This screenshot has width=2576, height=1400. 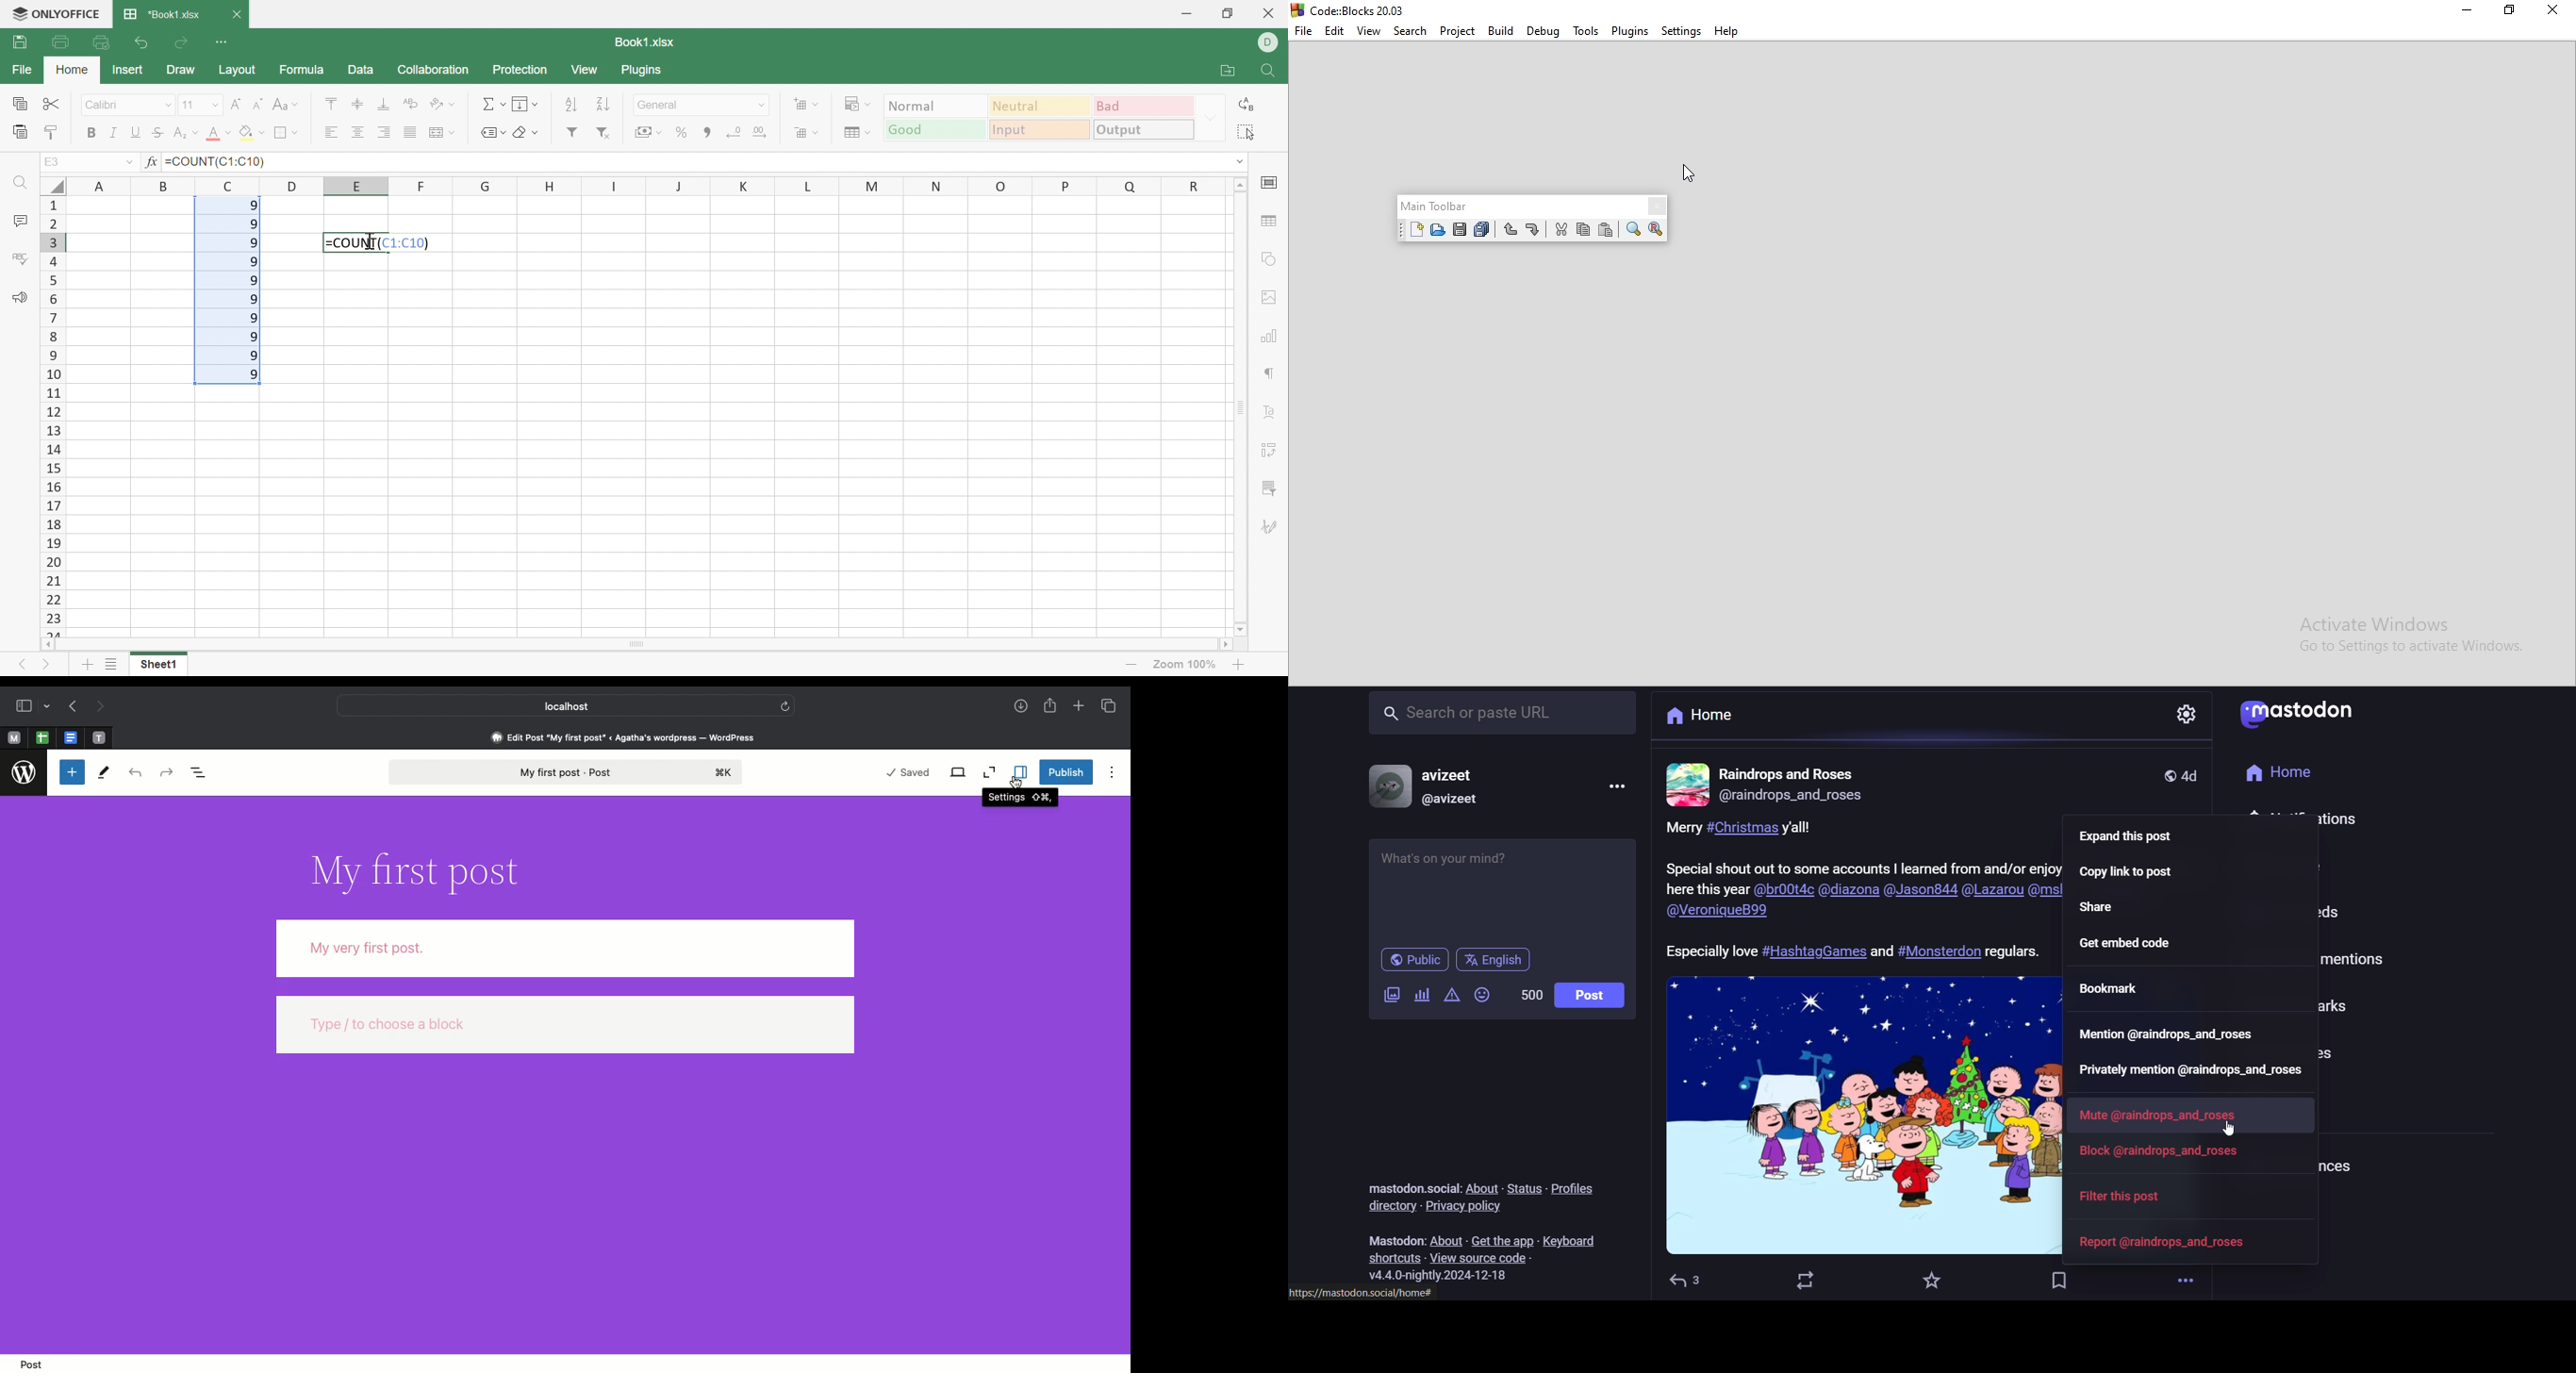 What do you see at coordinates (1142, 130) in the screenshot?
I see `Output` at bounding box center [1142, 130].